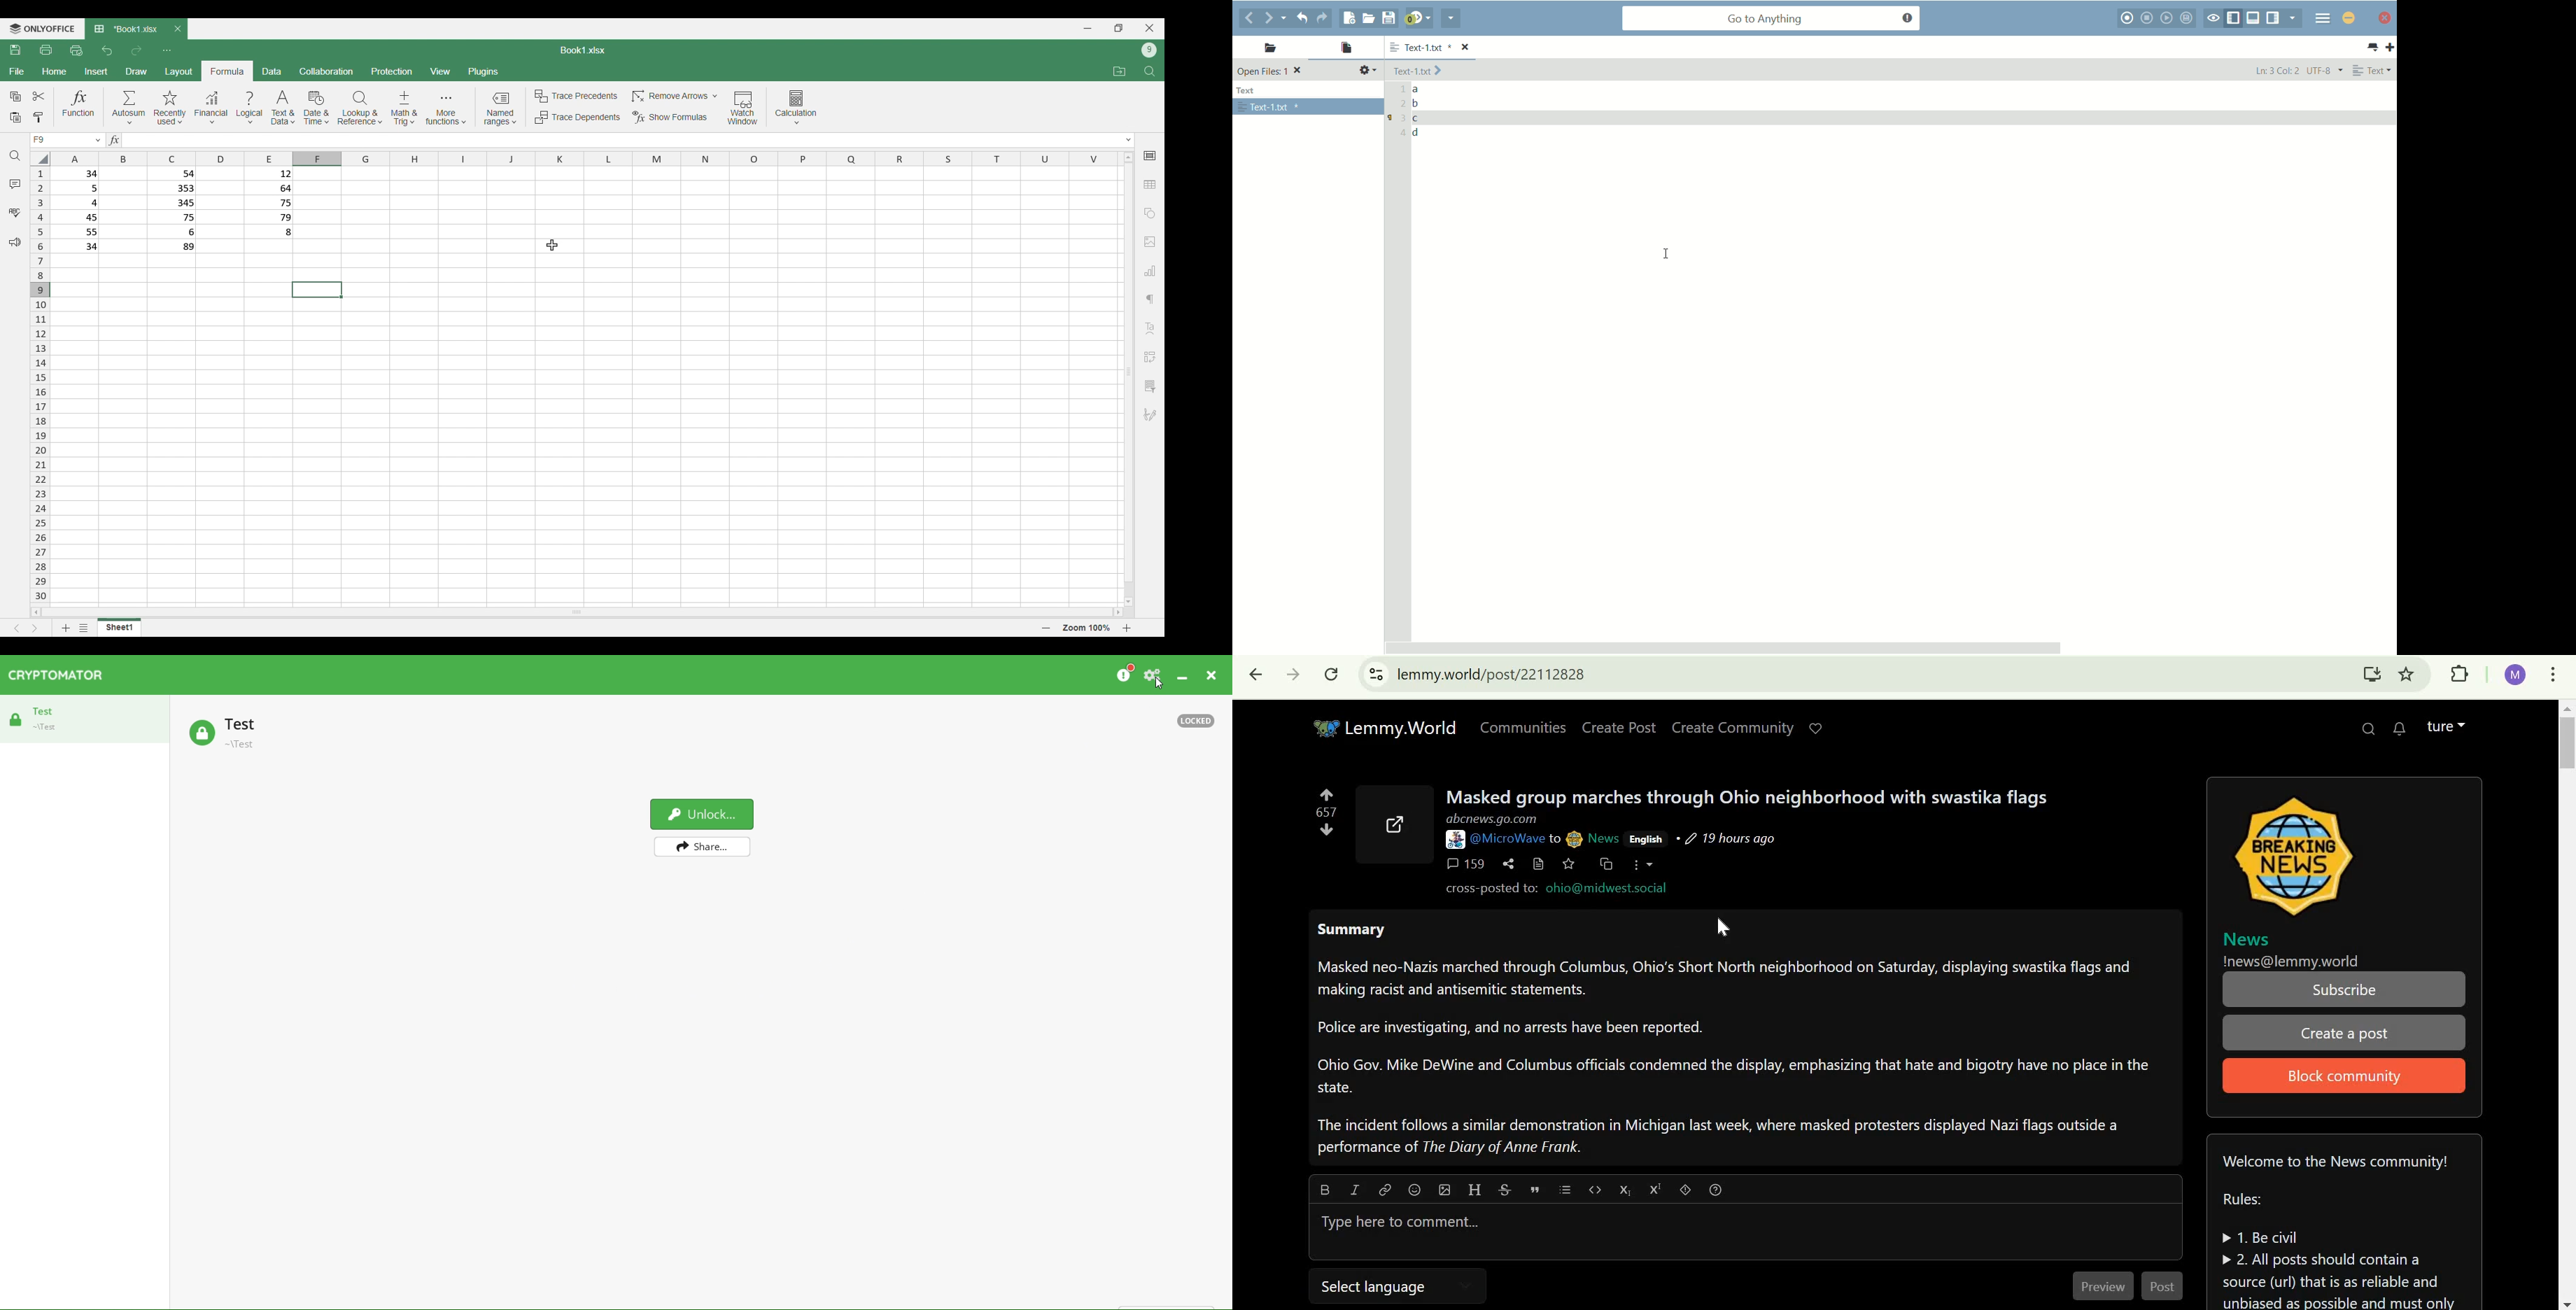 This screenshot has width=2576, height=1316. I want to click on Undo, so click(108, 50).